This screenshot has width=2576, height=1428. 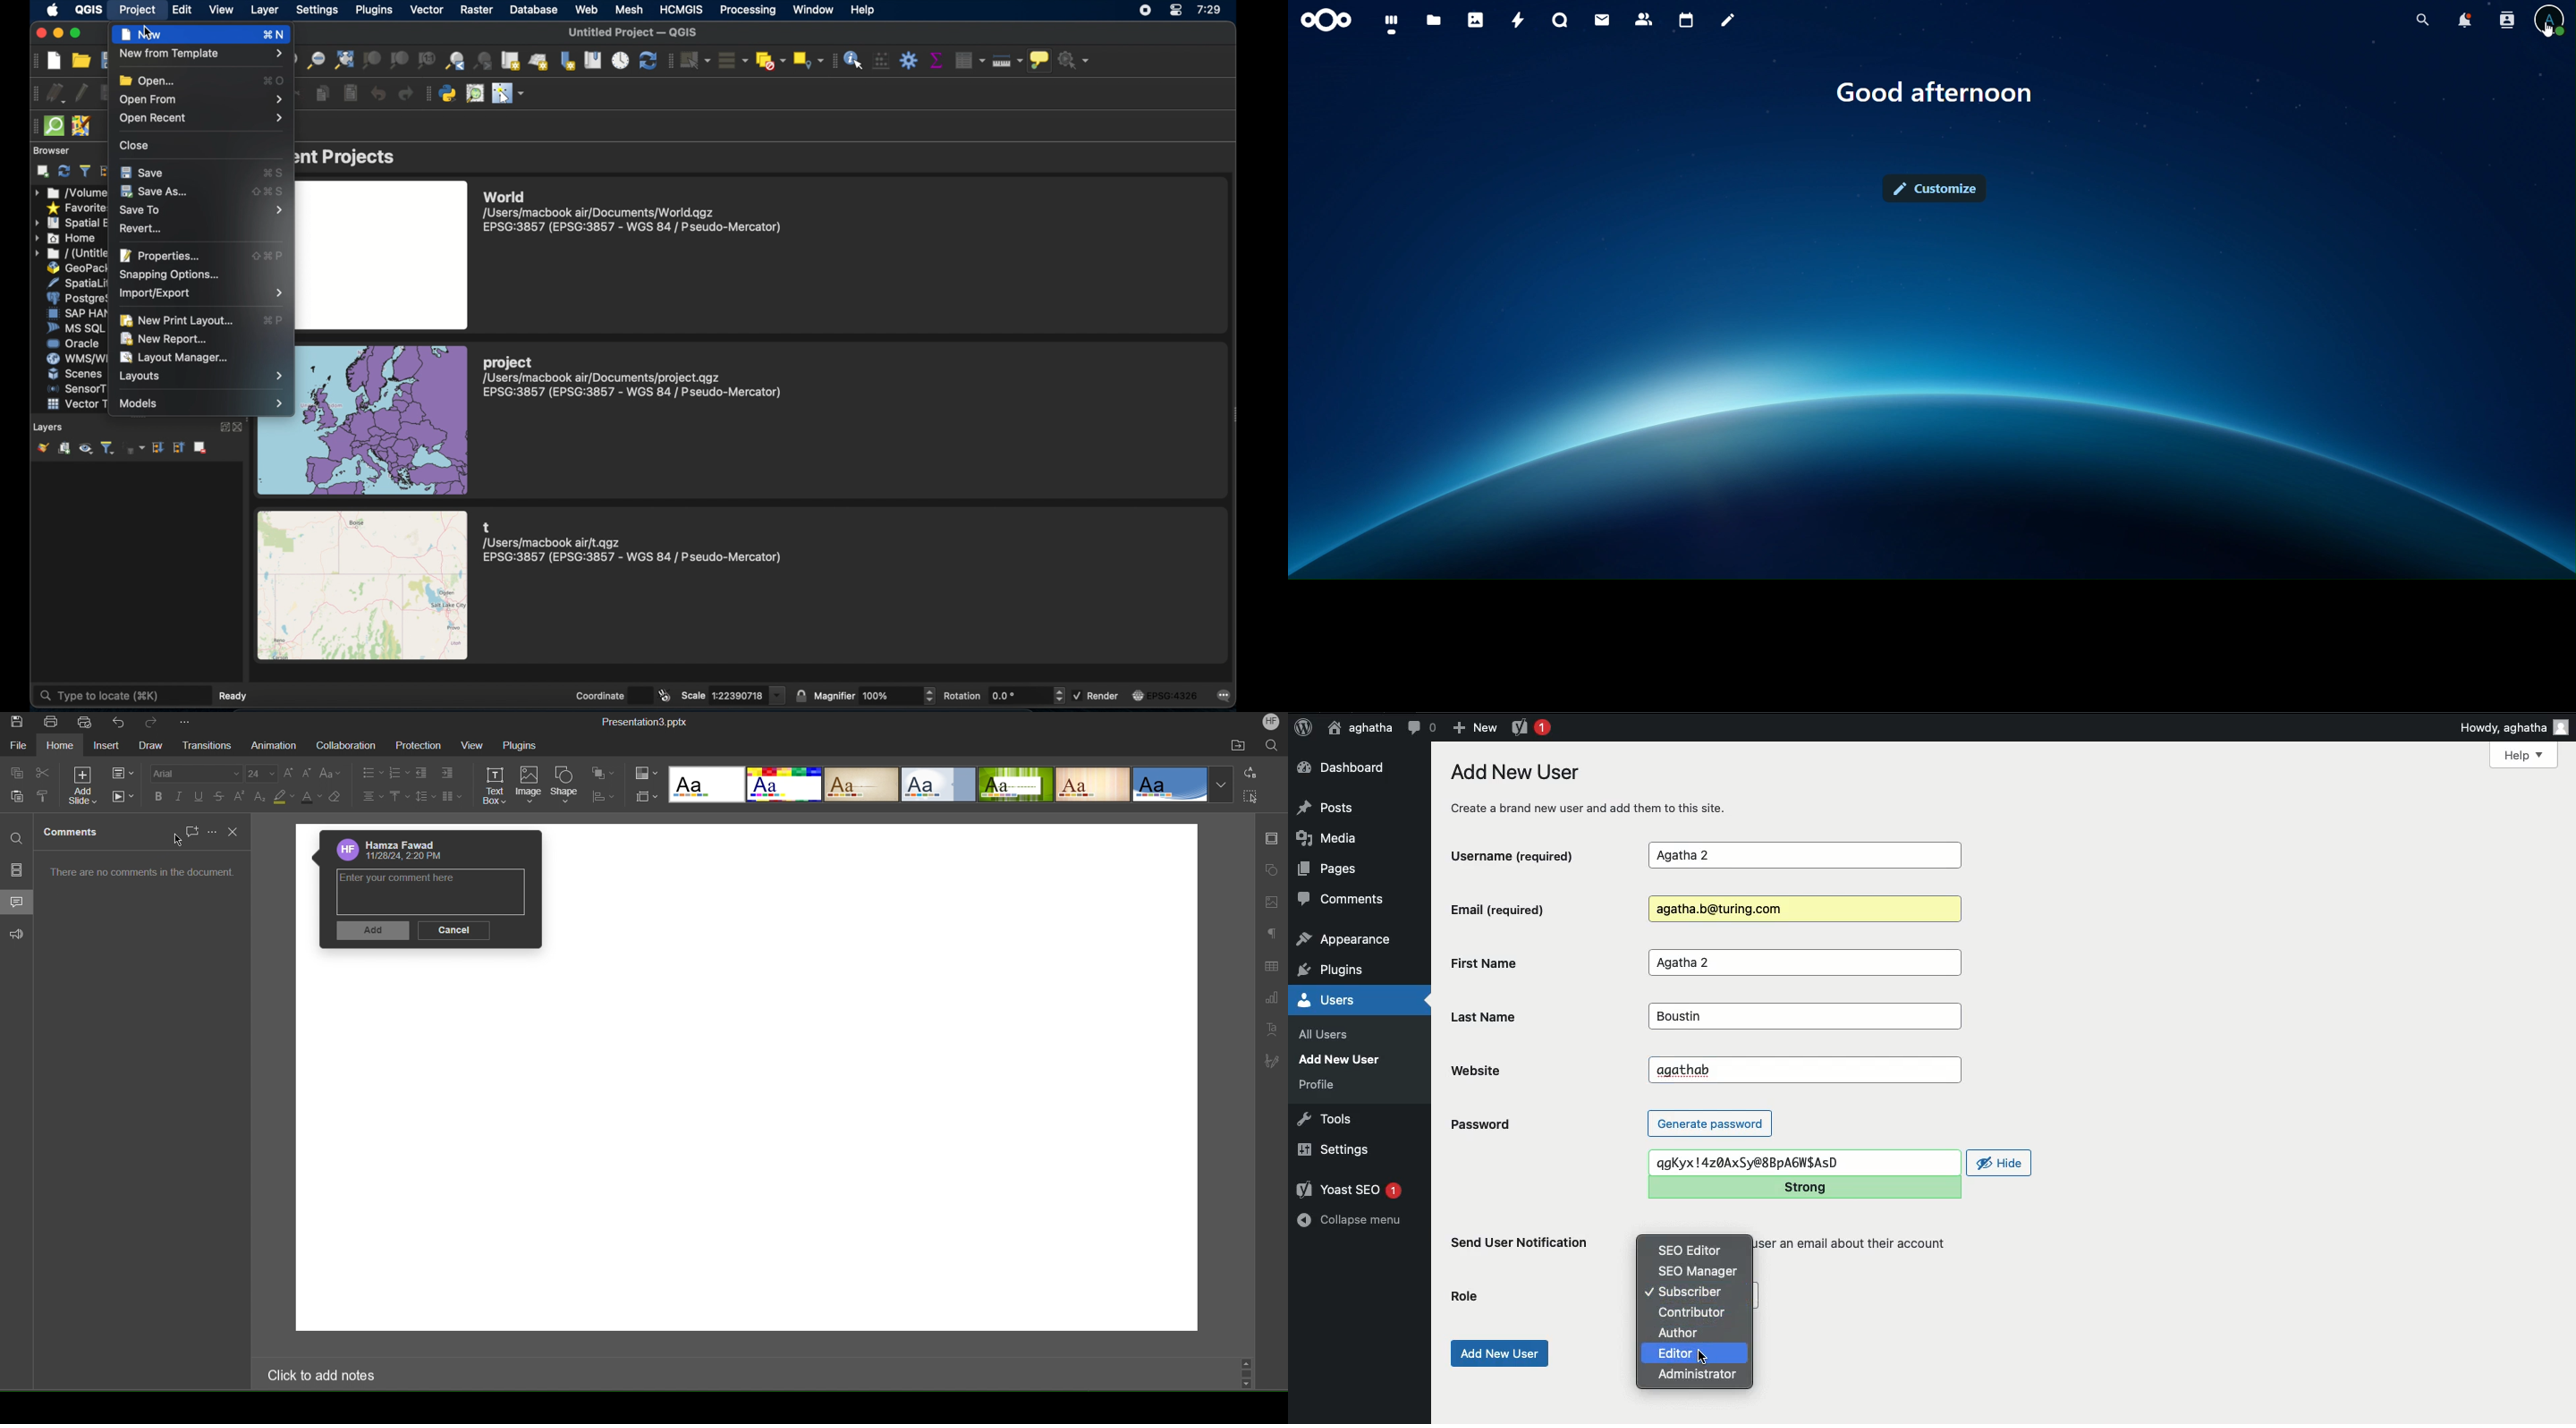 I want to click on Copy, so click(x=18, y=772).